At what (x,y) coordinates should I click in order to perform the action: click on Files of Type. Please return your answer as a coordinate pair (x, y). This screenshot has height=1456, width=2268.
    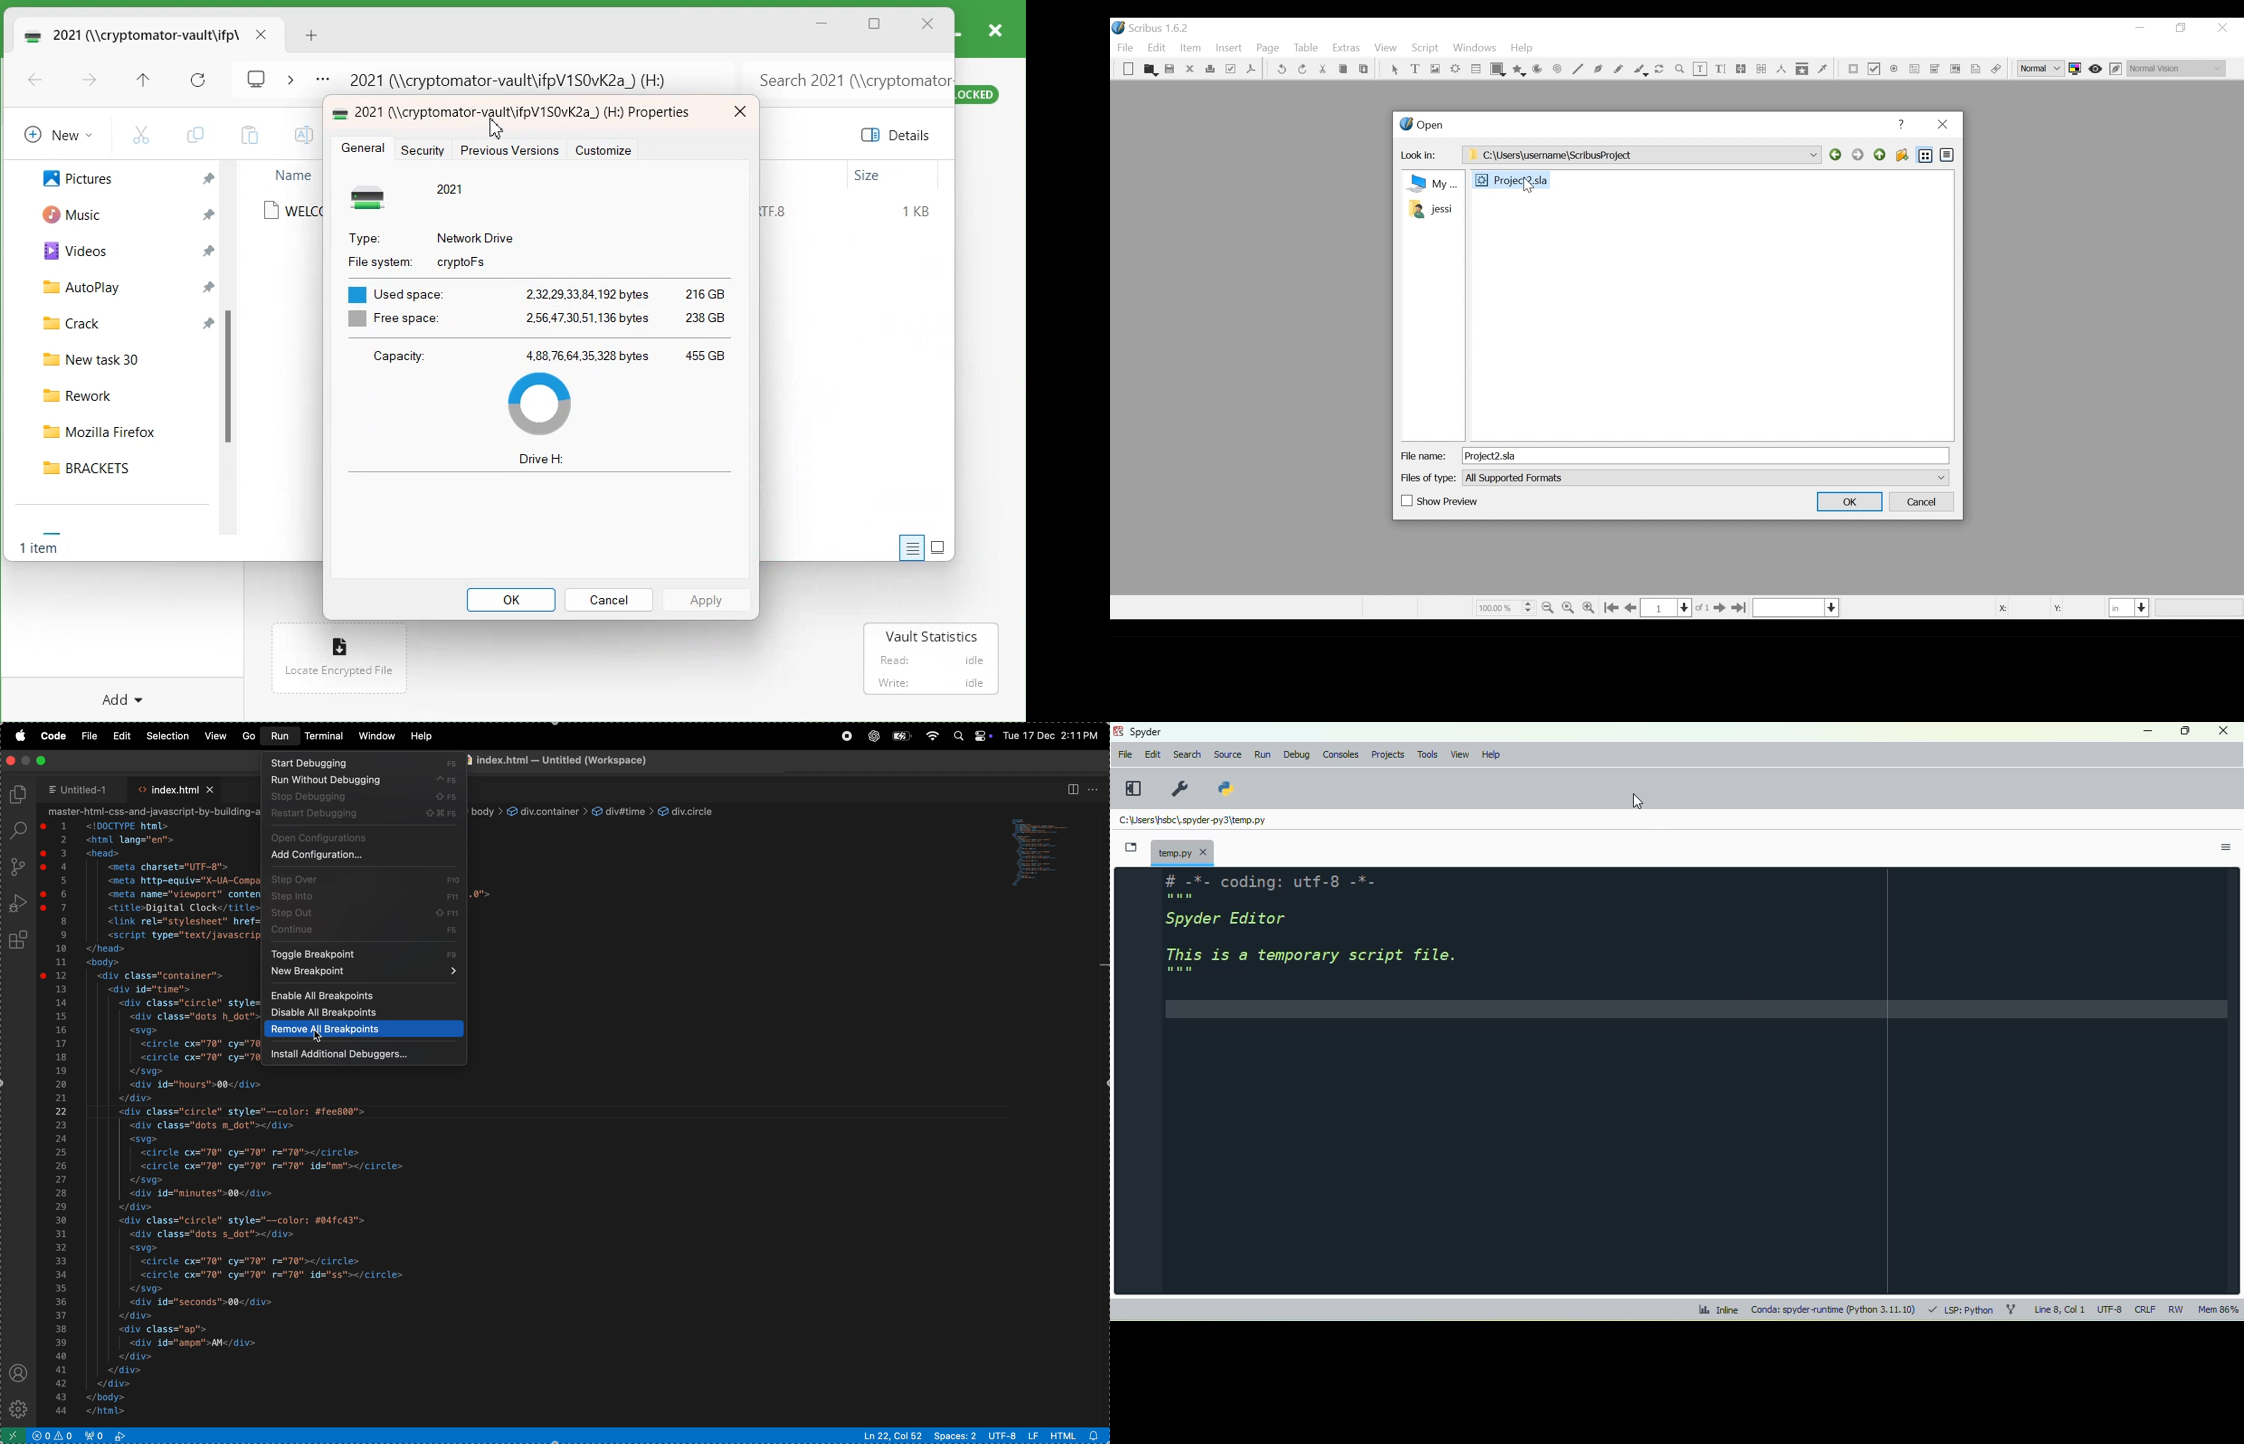
    Looking at the image, I should click on (1430, 478).